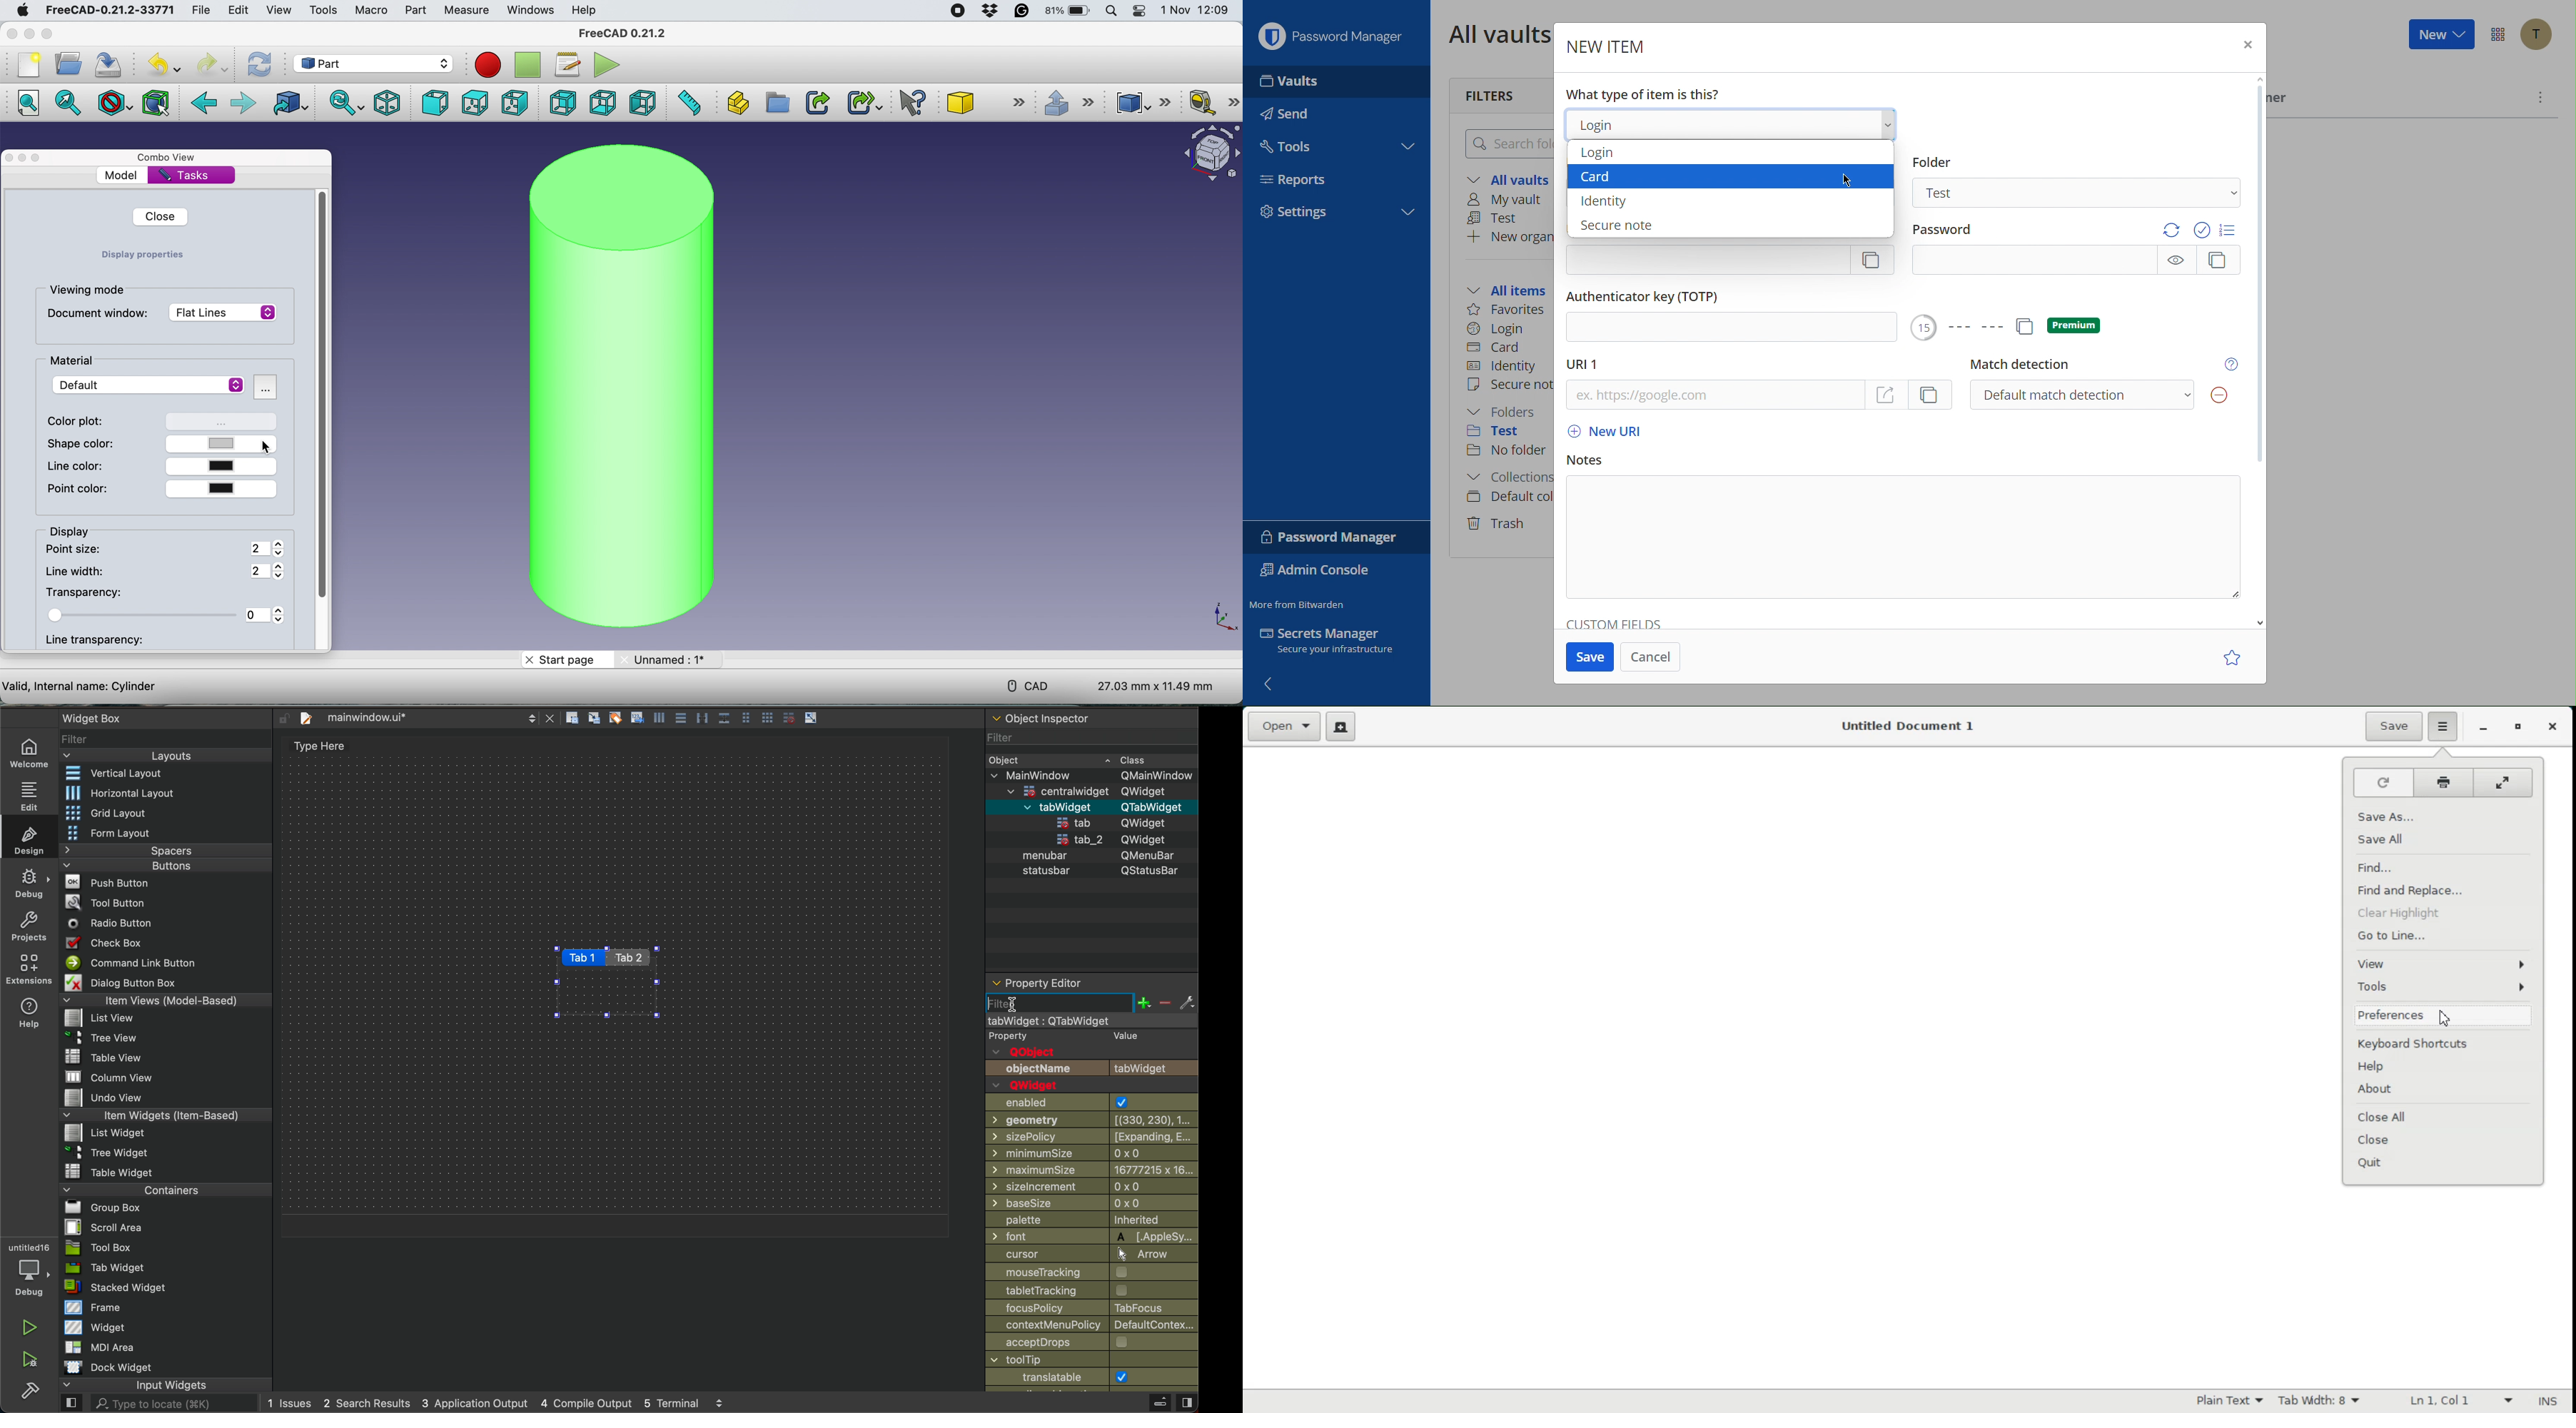 The width and height of the screenshot is (2576, 1428). What do you see at coordinates (122, 1367) in the screenshot?
I see `Dock widget` at bounding box center [122, 1367].